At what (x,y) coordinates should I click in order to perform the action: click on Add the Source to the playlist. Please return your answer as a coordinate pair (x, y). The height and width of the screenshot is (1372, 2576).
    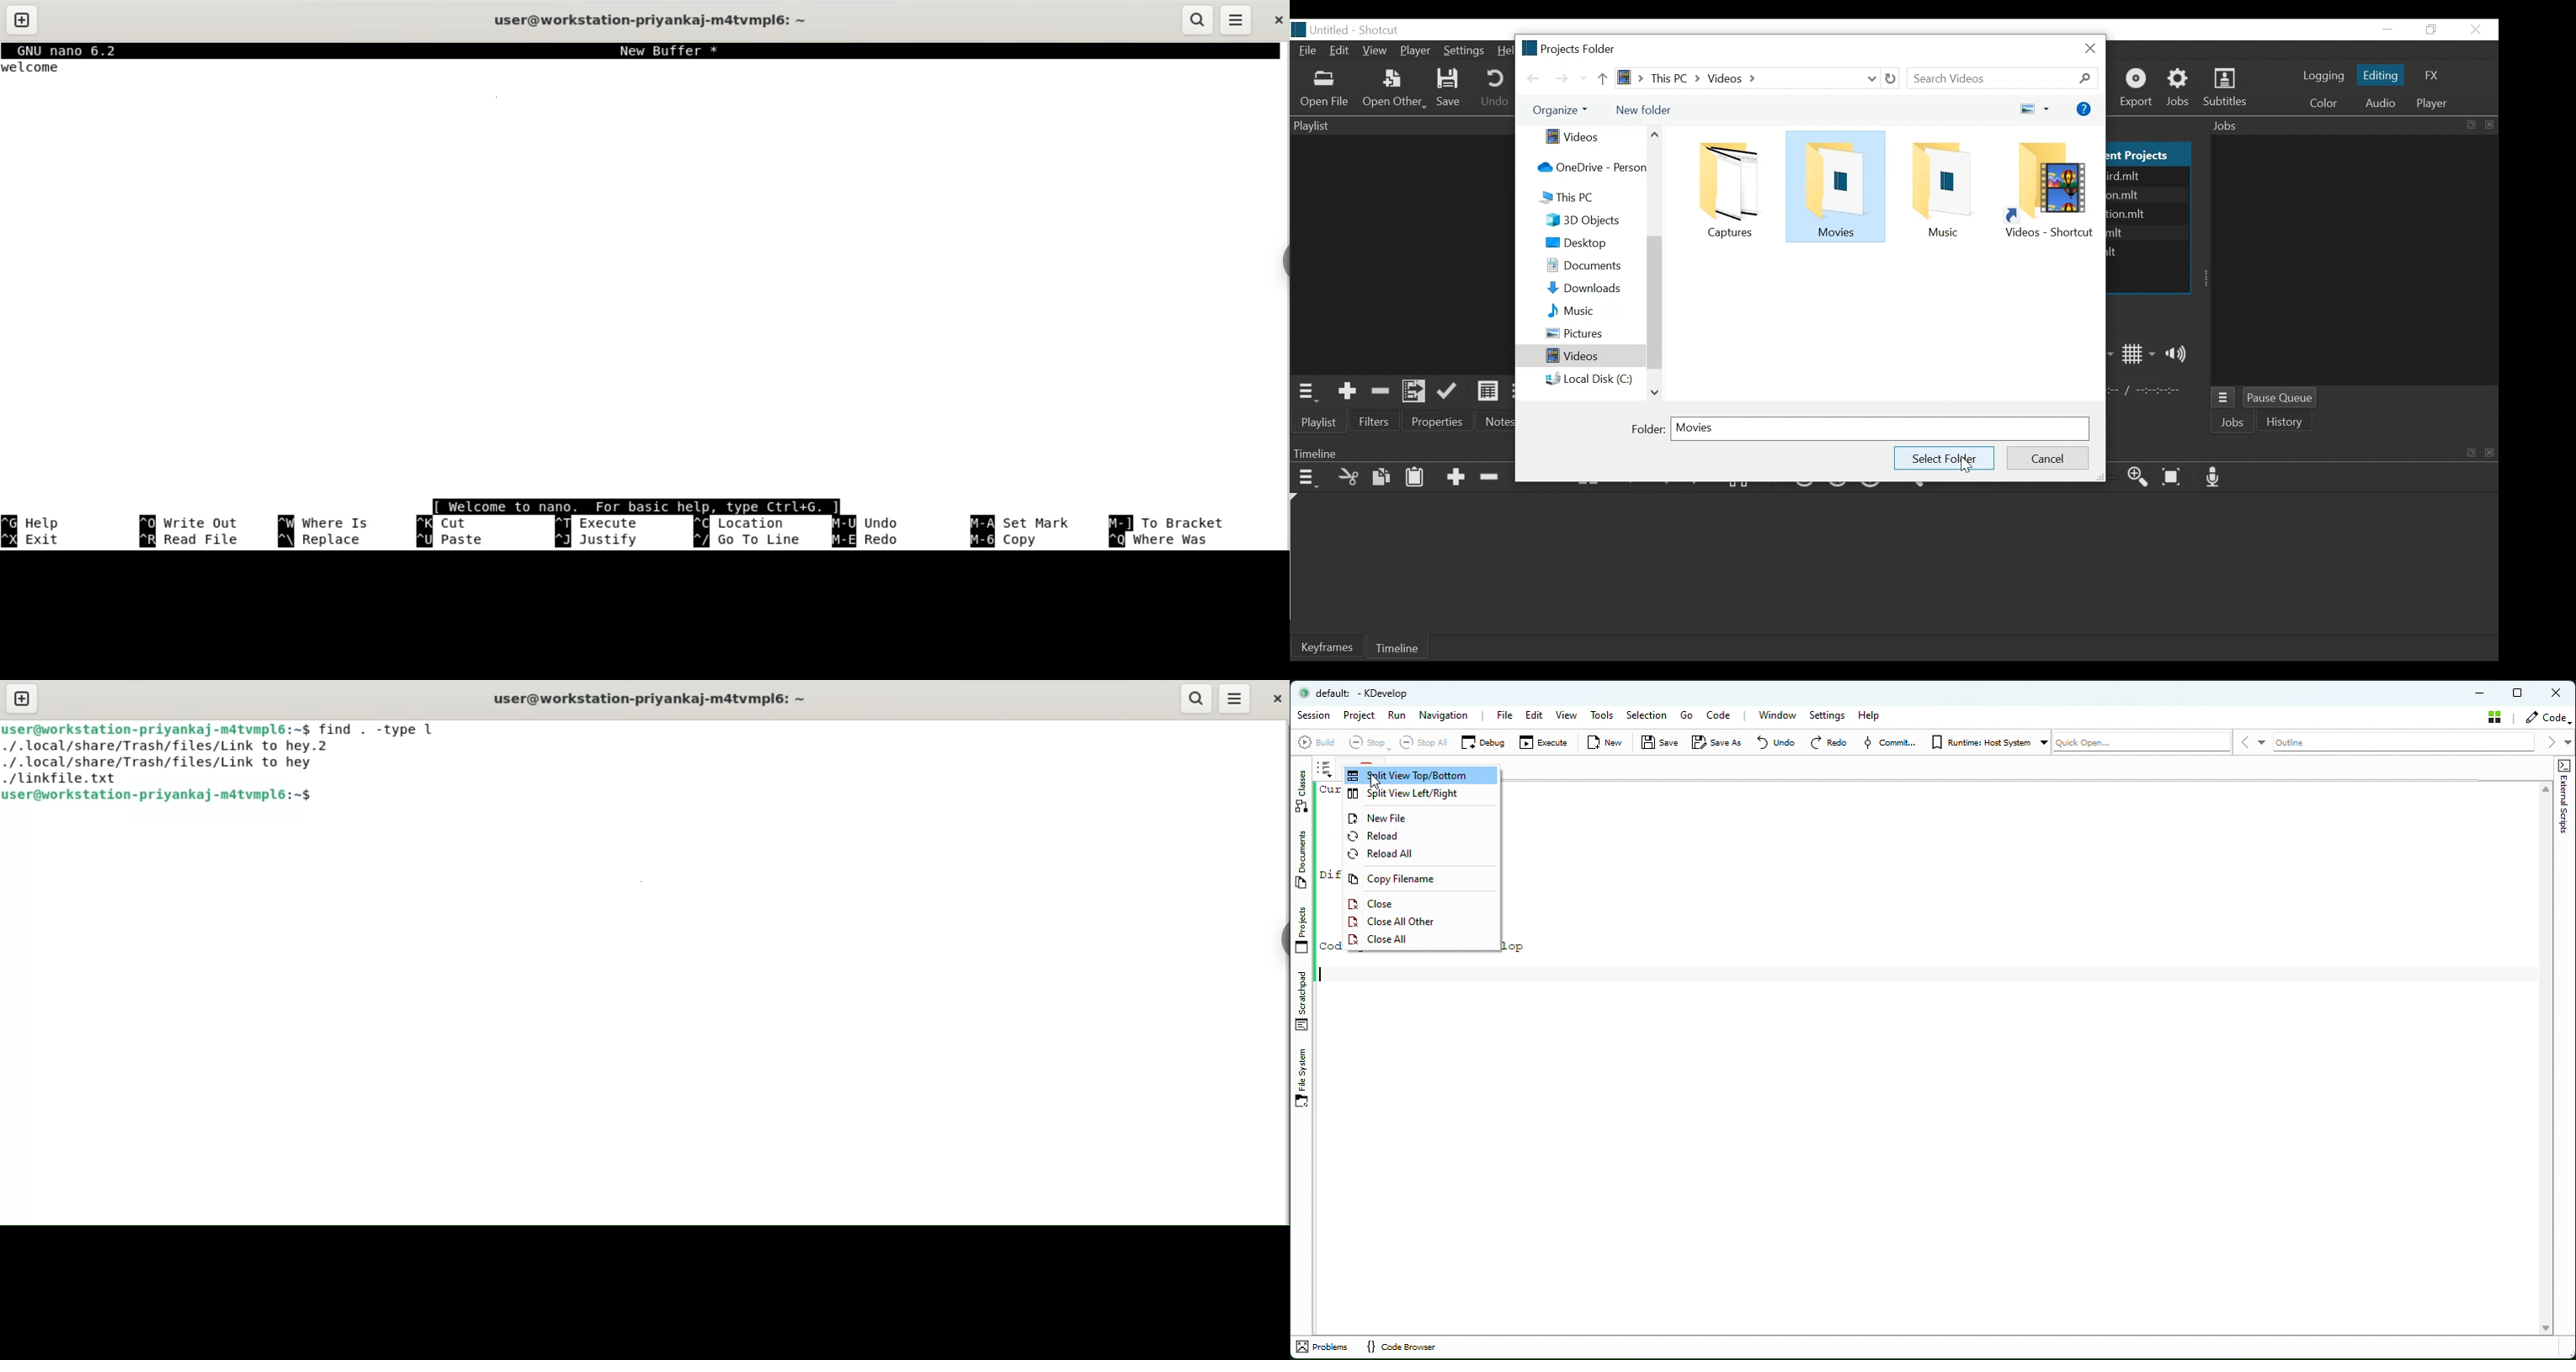
    Looking at the image, I should click on (1347, 391).